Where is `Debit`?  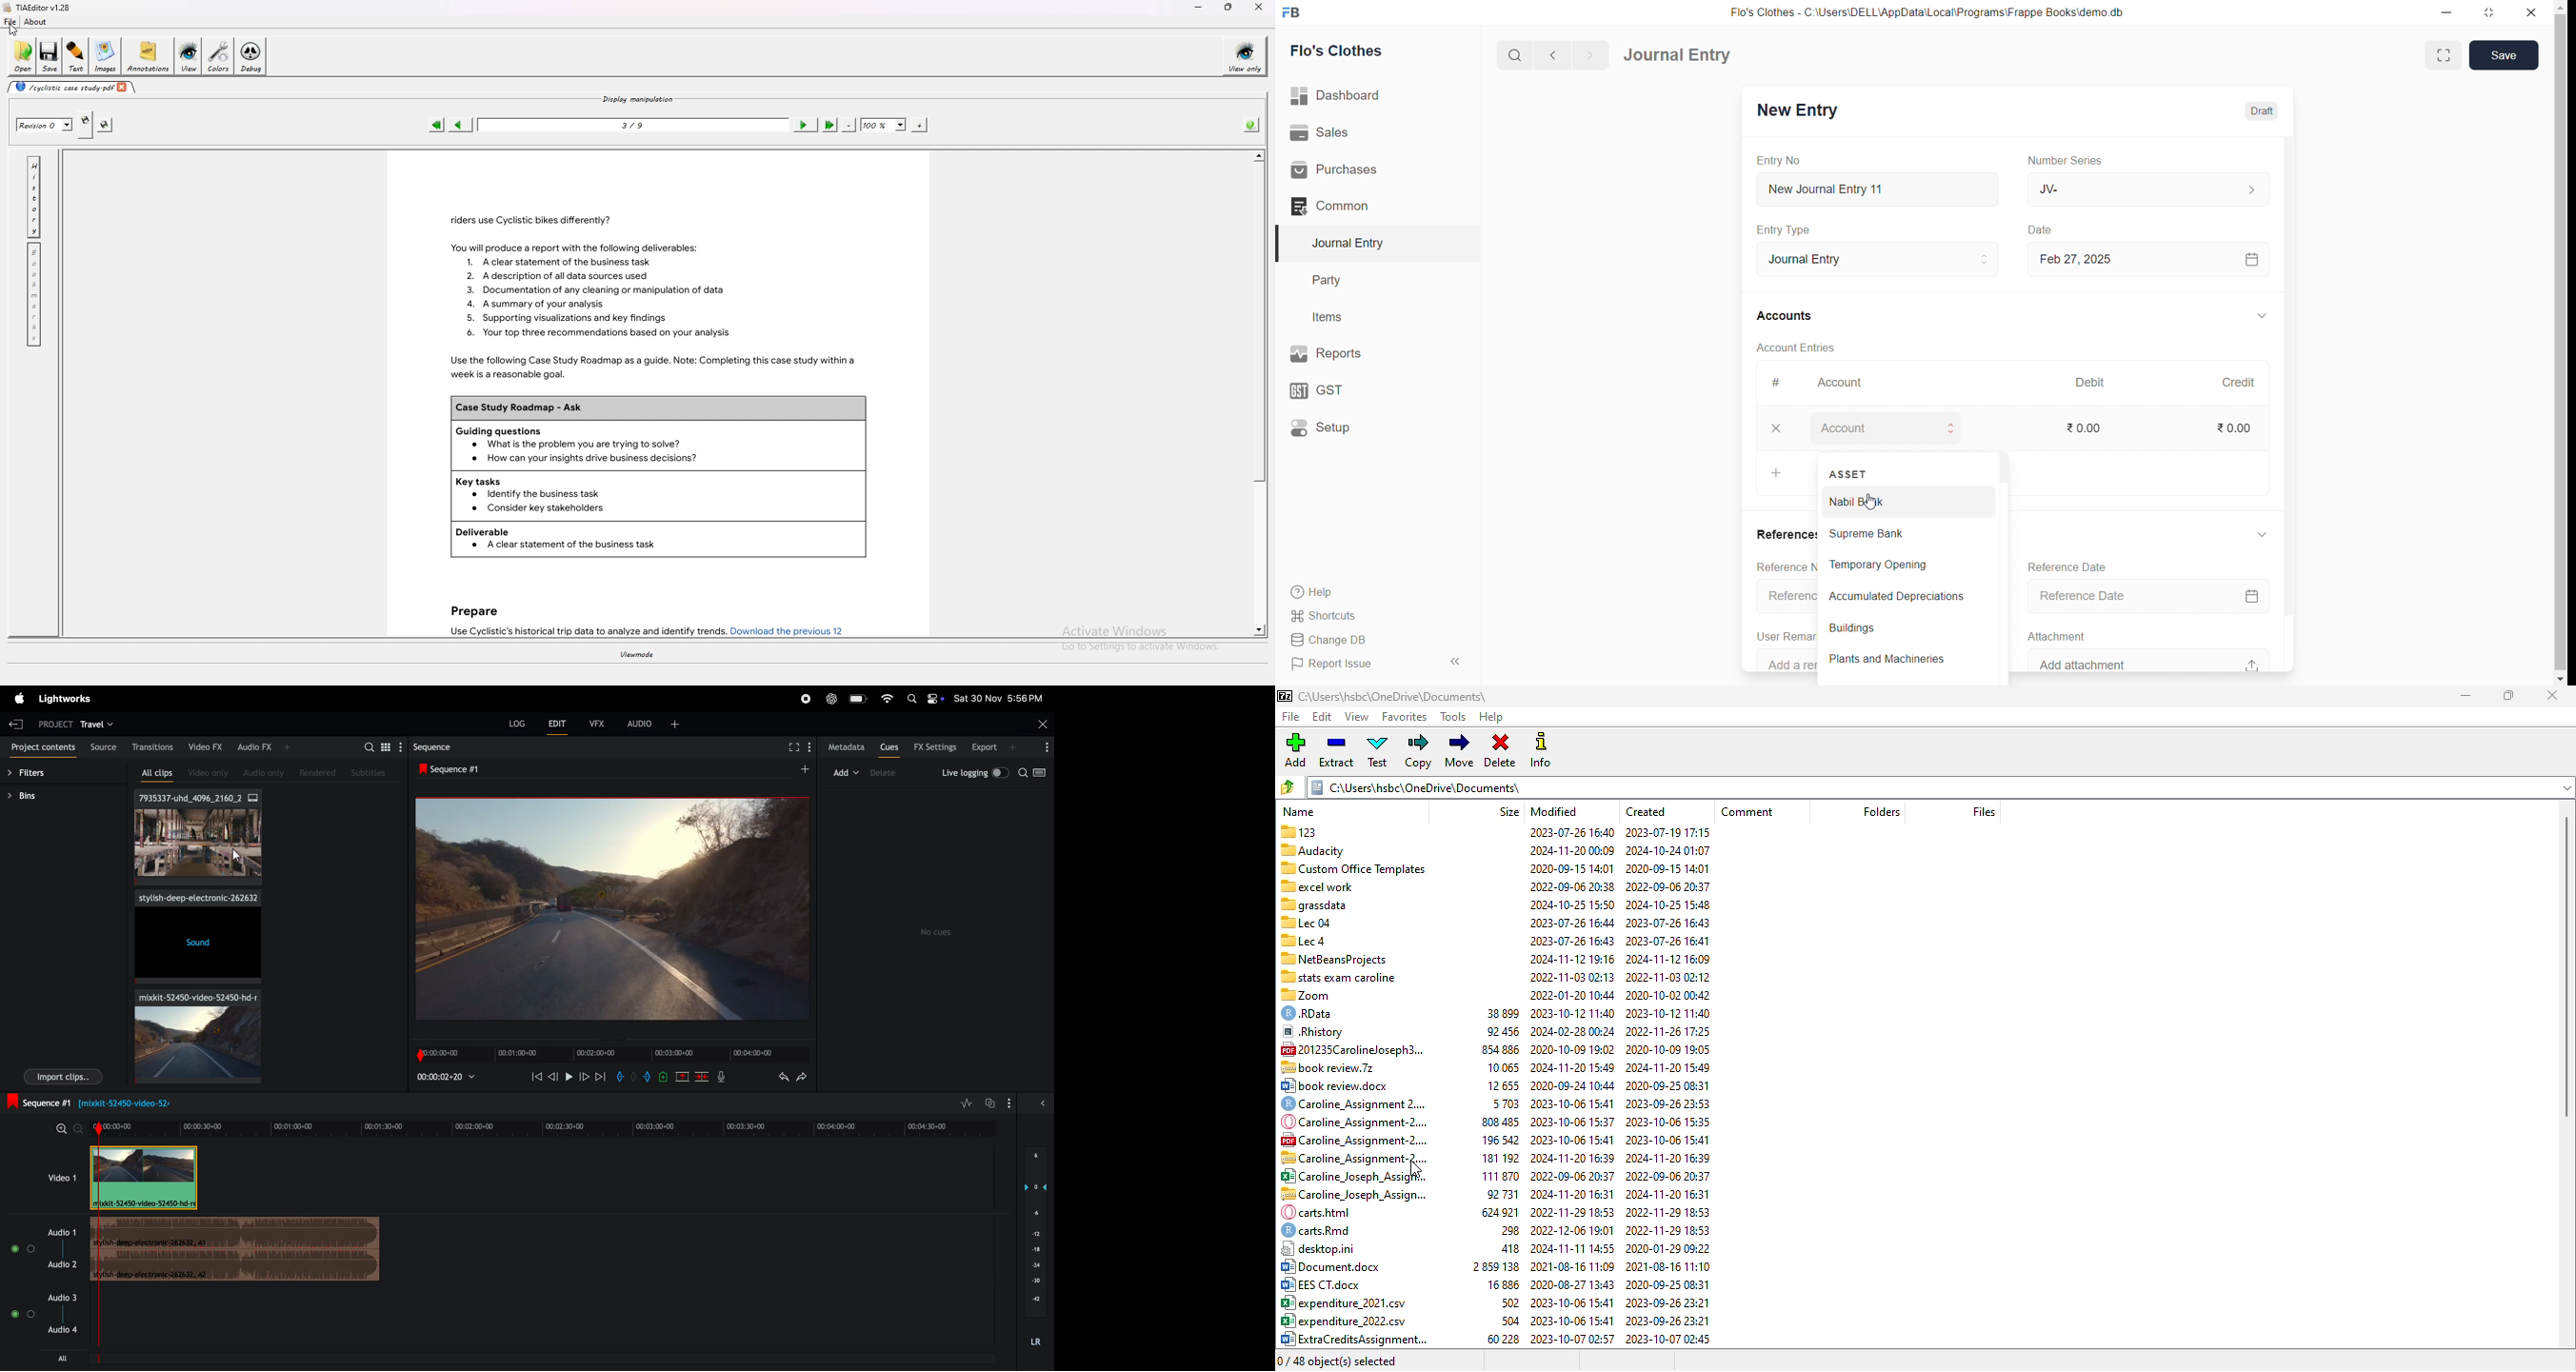 Debit is located at coordinates (2096, 381).